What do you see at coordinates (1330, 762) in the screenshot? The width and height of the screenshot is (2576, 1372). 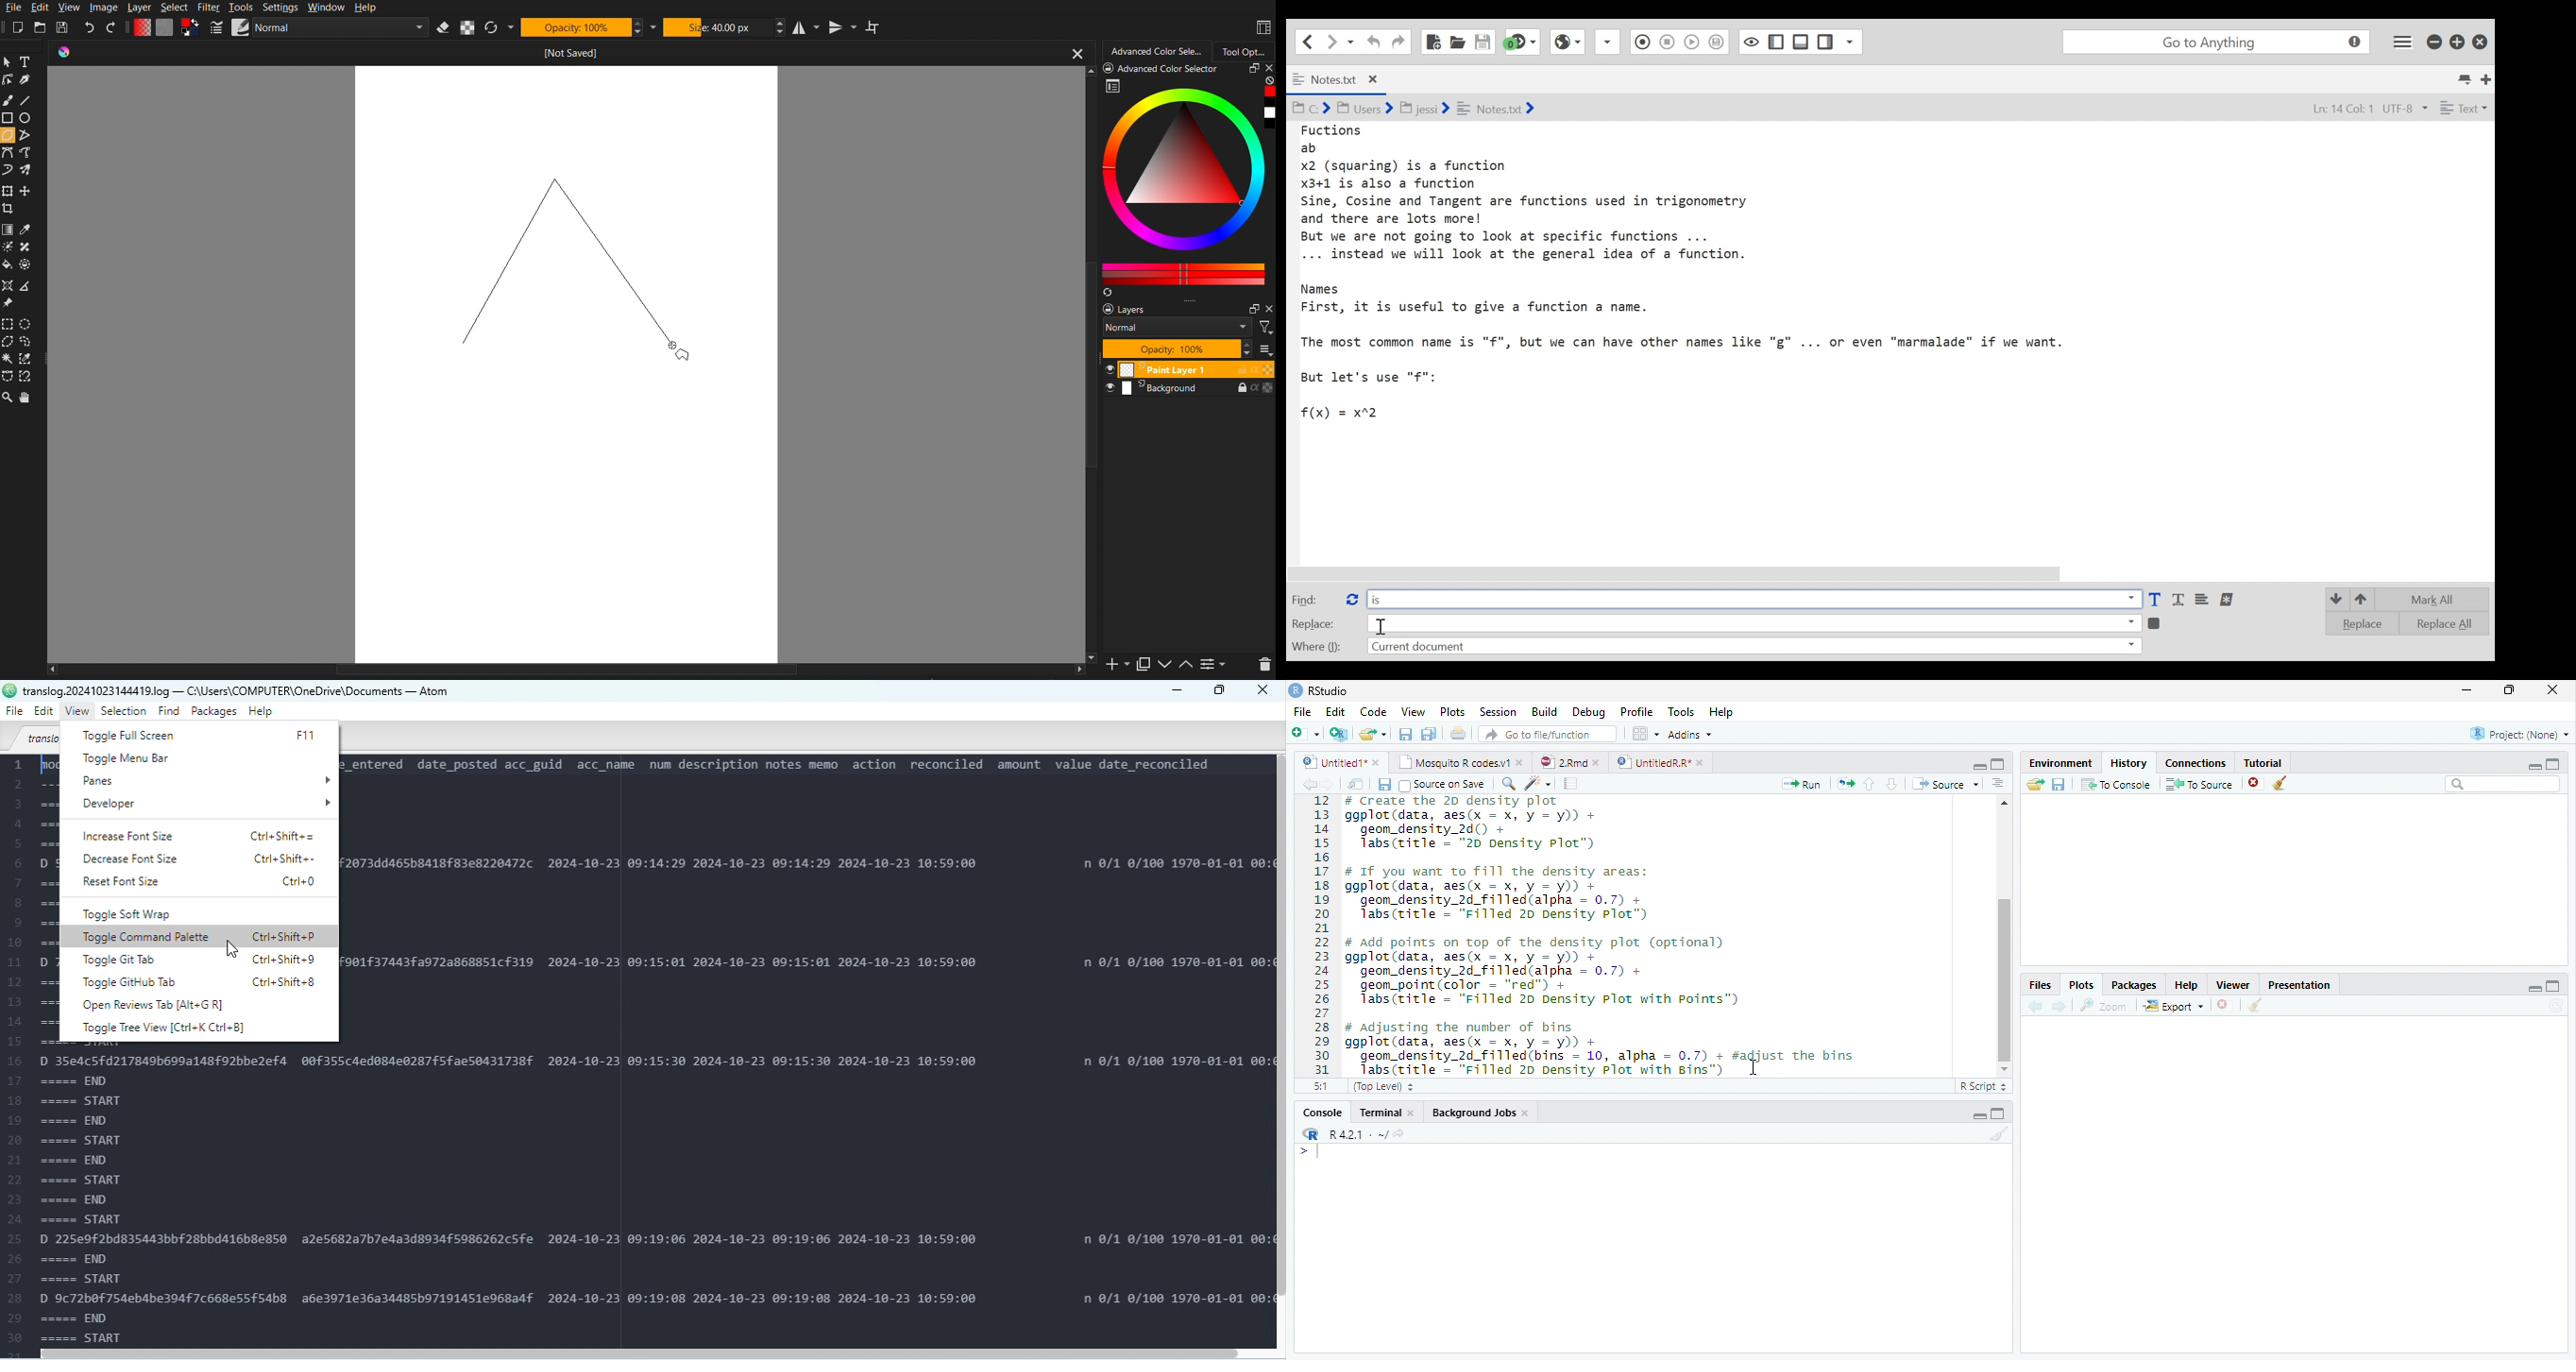 I see `Untitled1` at bounding box center [1330, 762].